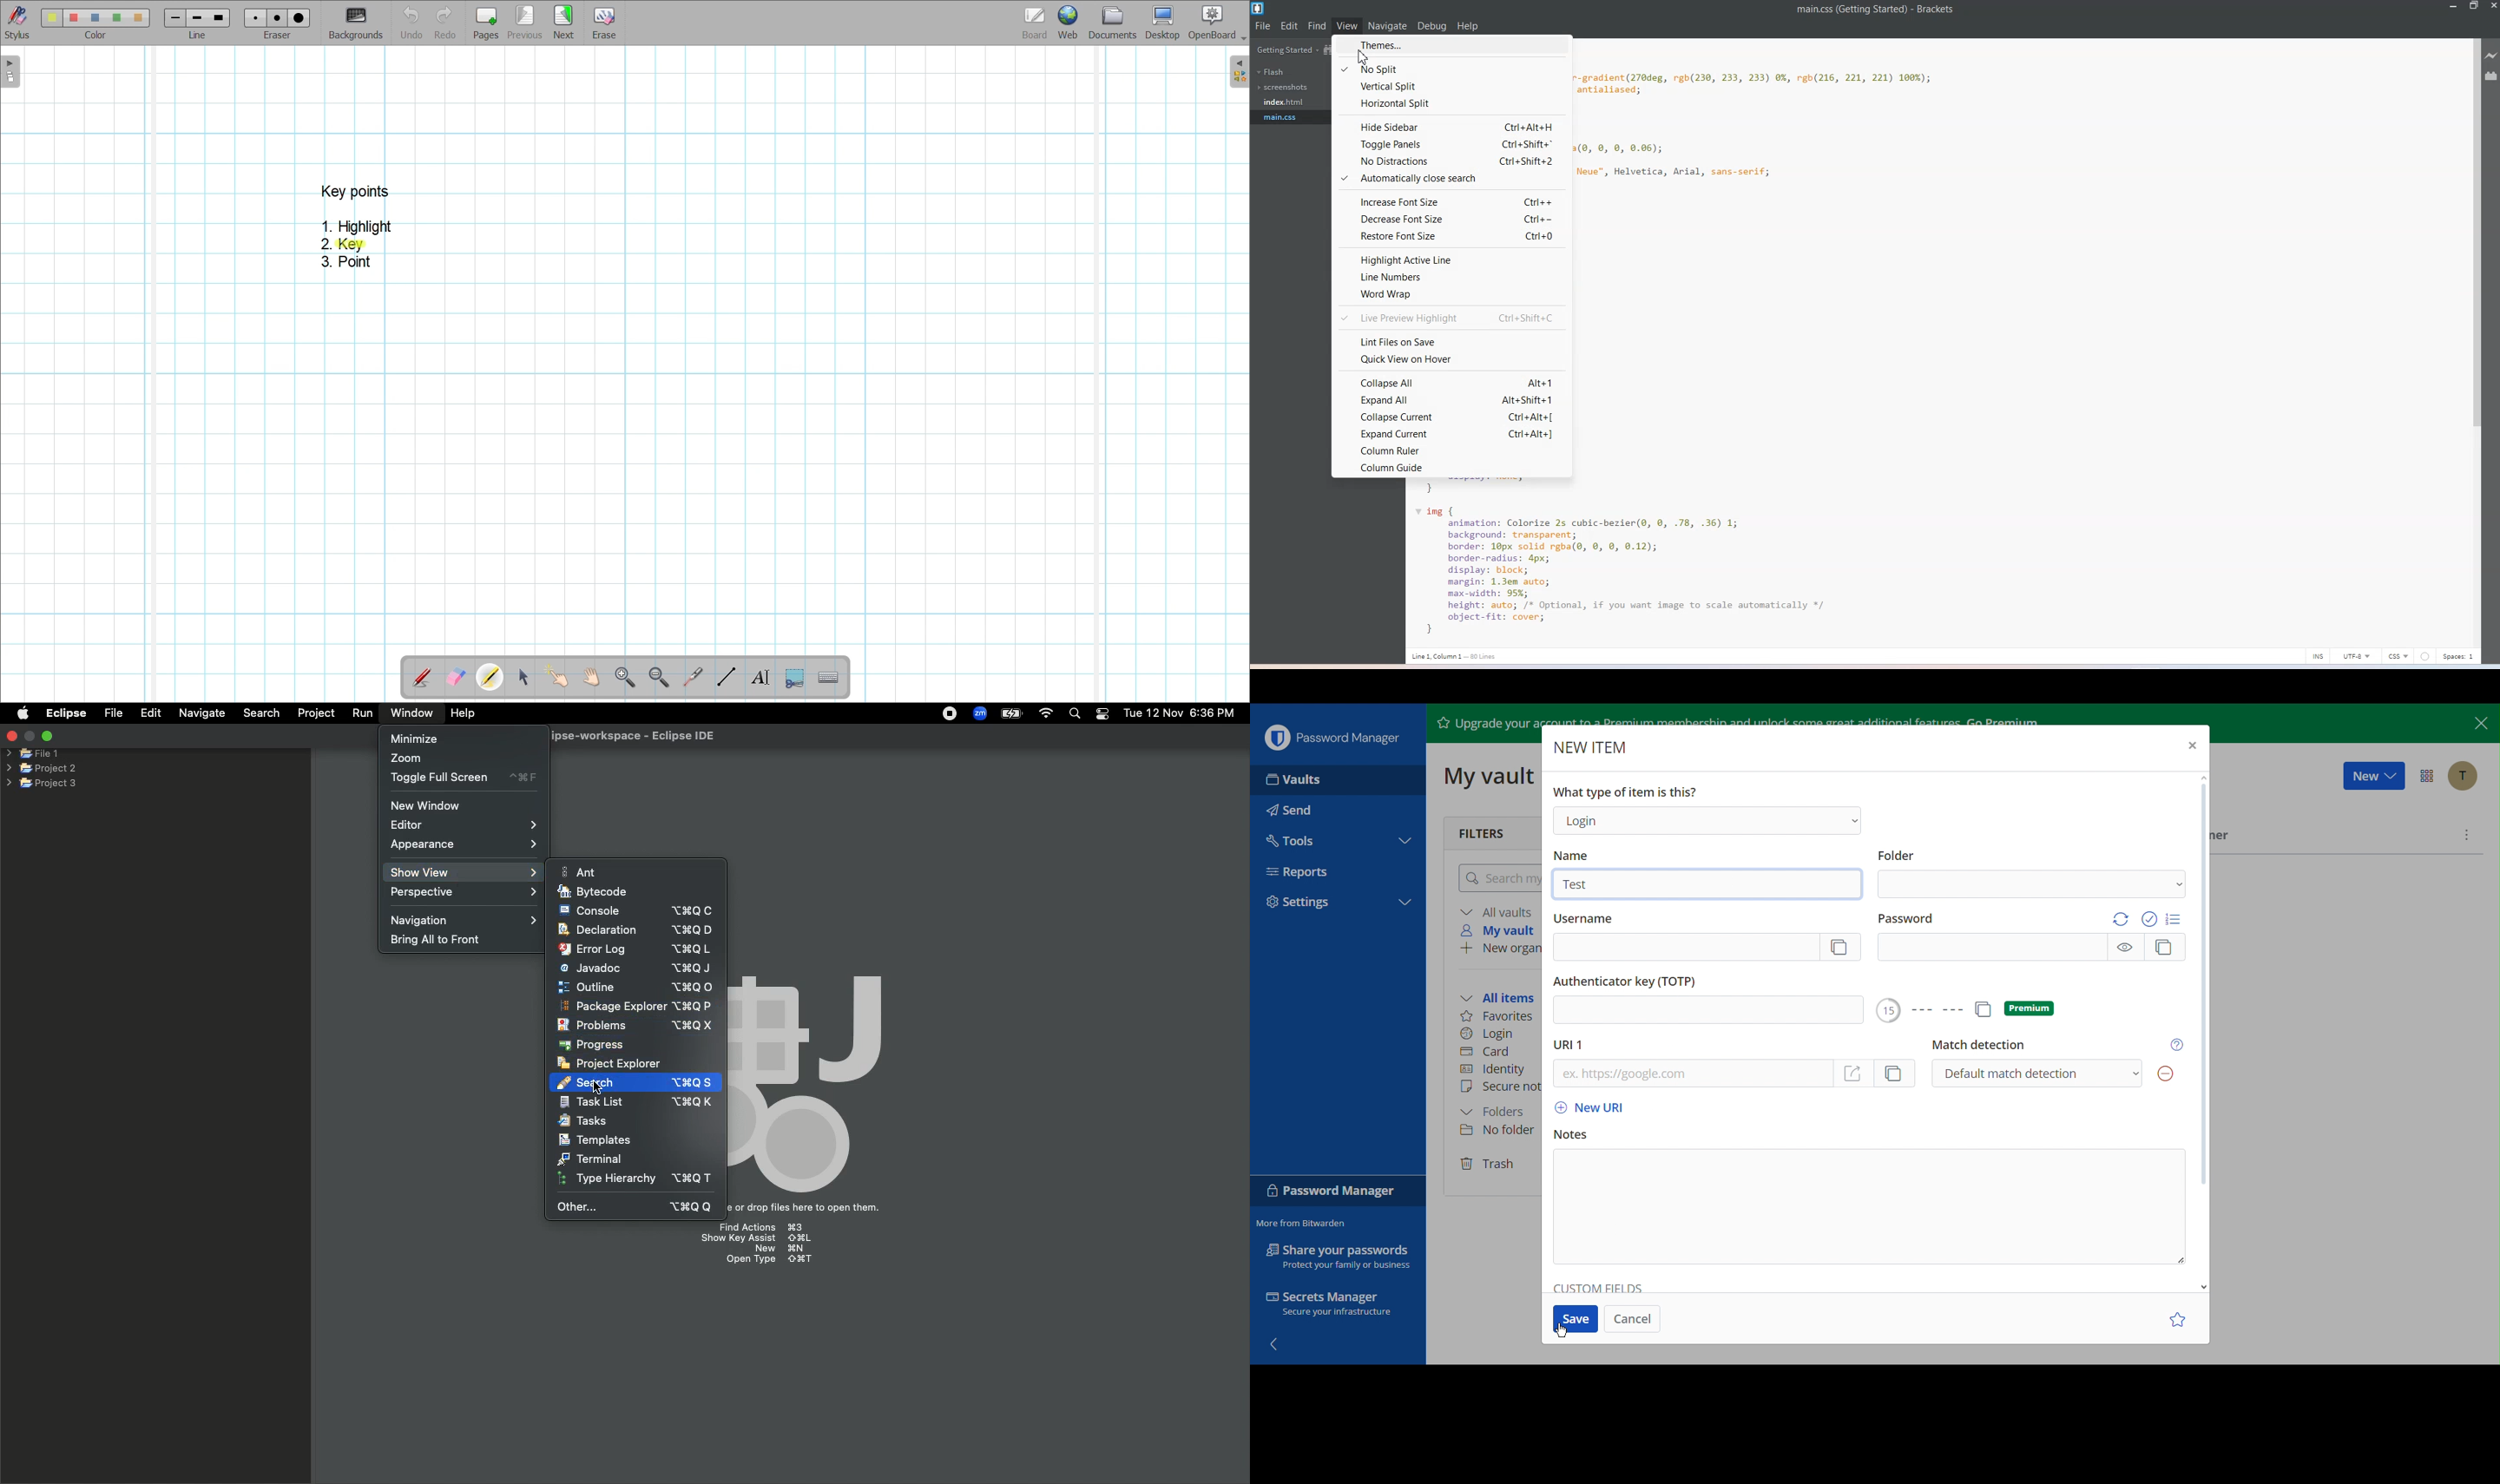 This screenshot has height=1484, width=2520. I want to click on Edit, so click(151, 713).